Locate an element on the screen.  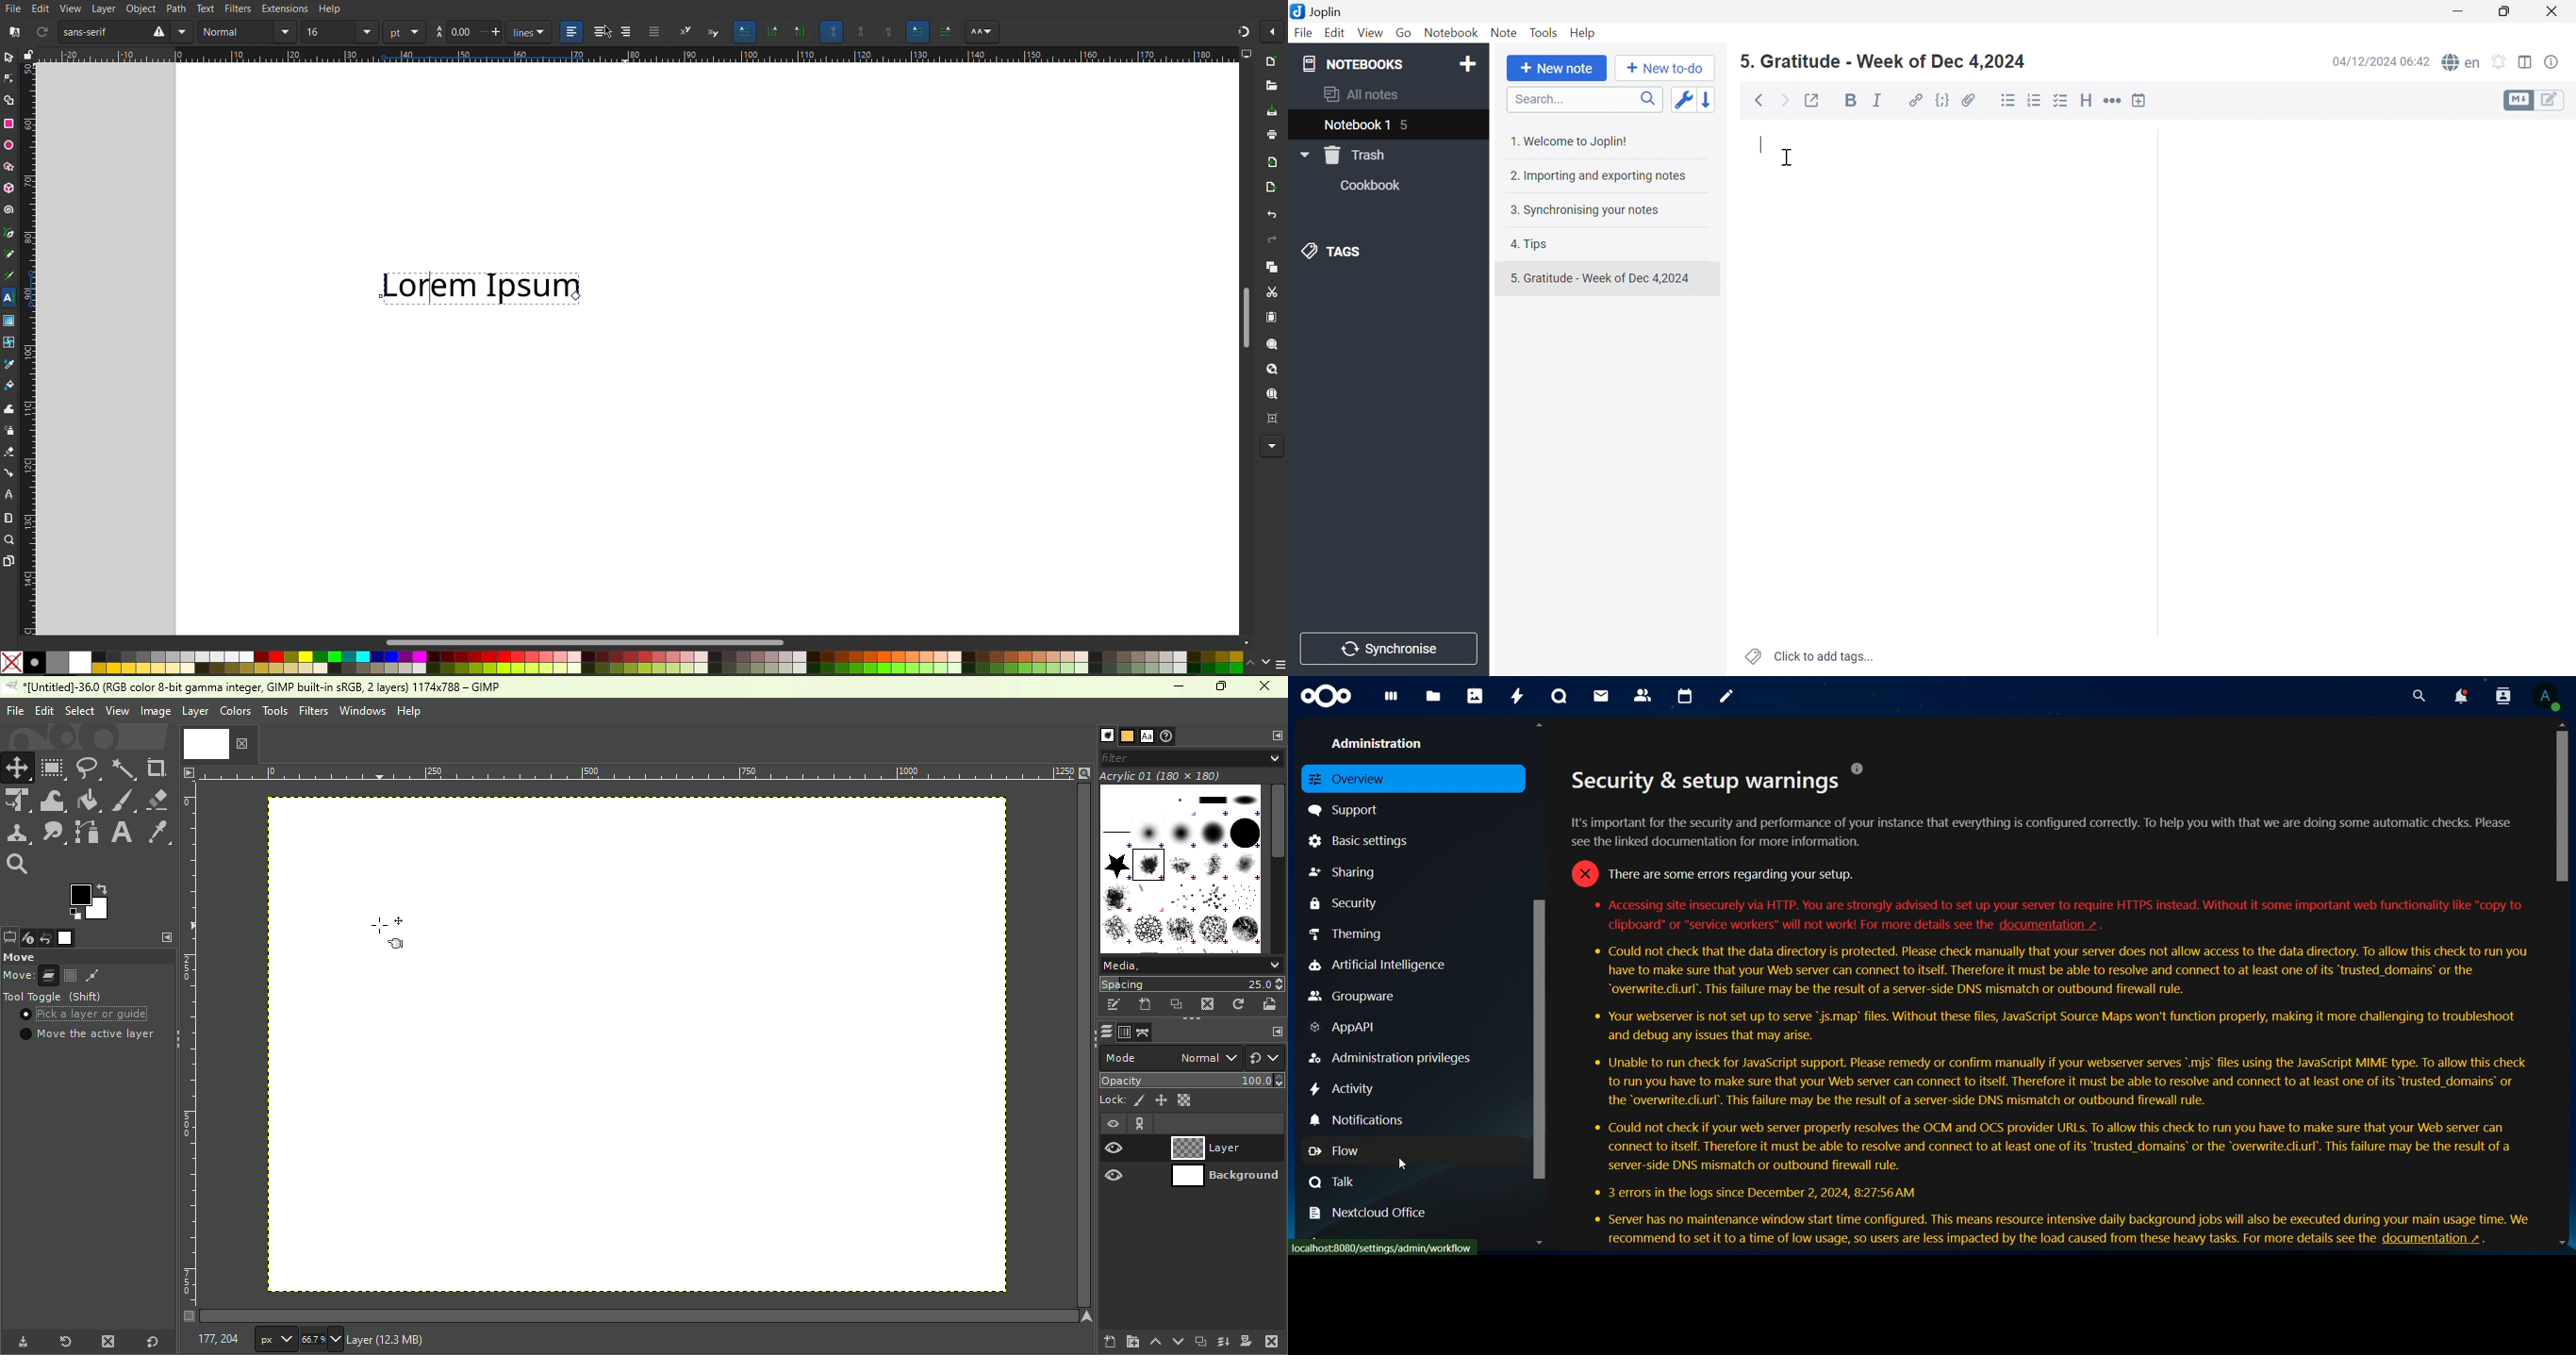
Create a new brush is located at coordinates (1146, 1005).